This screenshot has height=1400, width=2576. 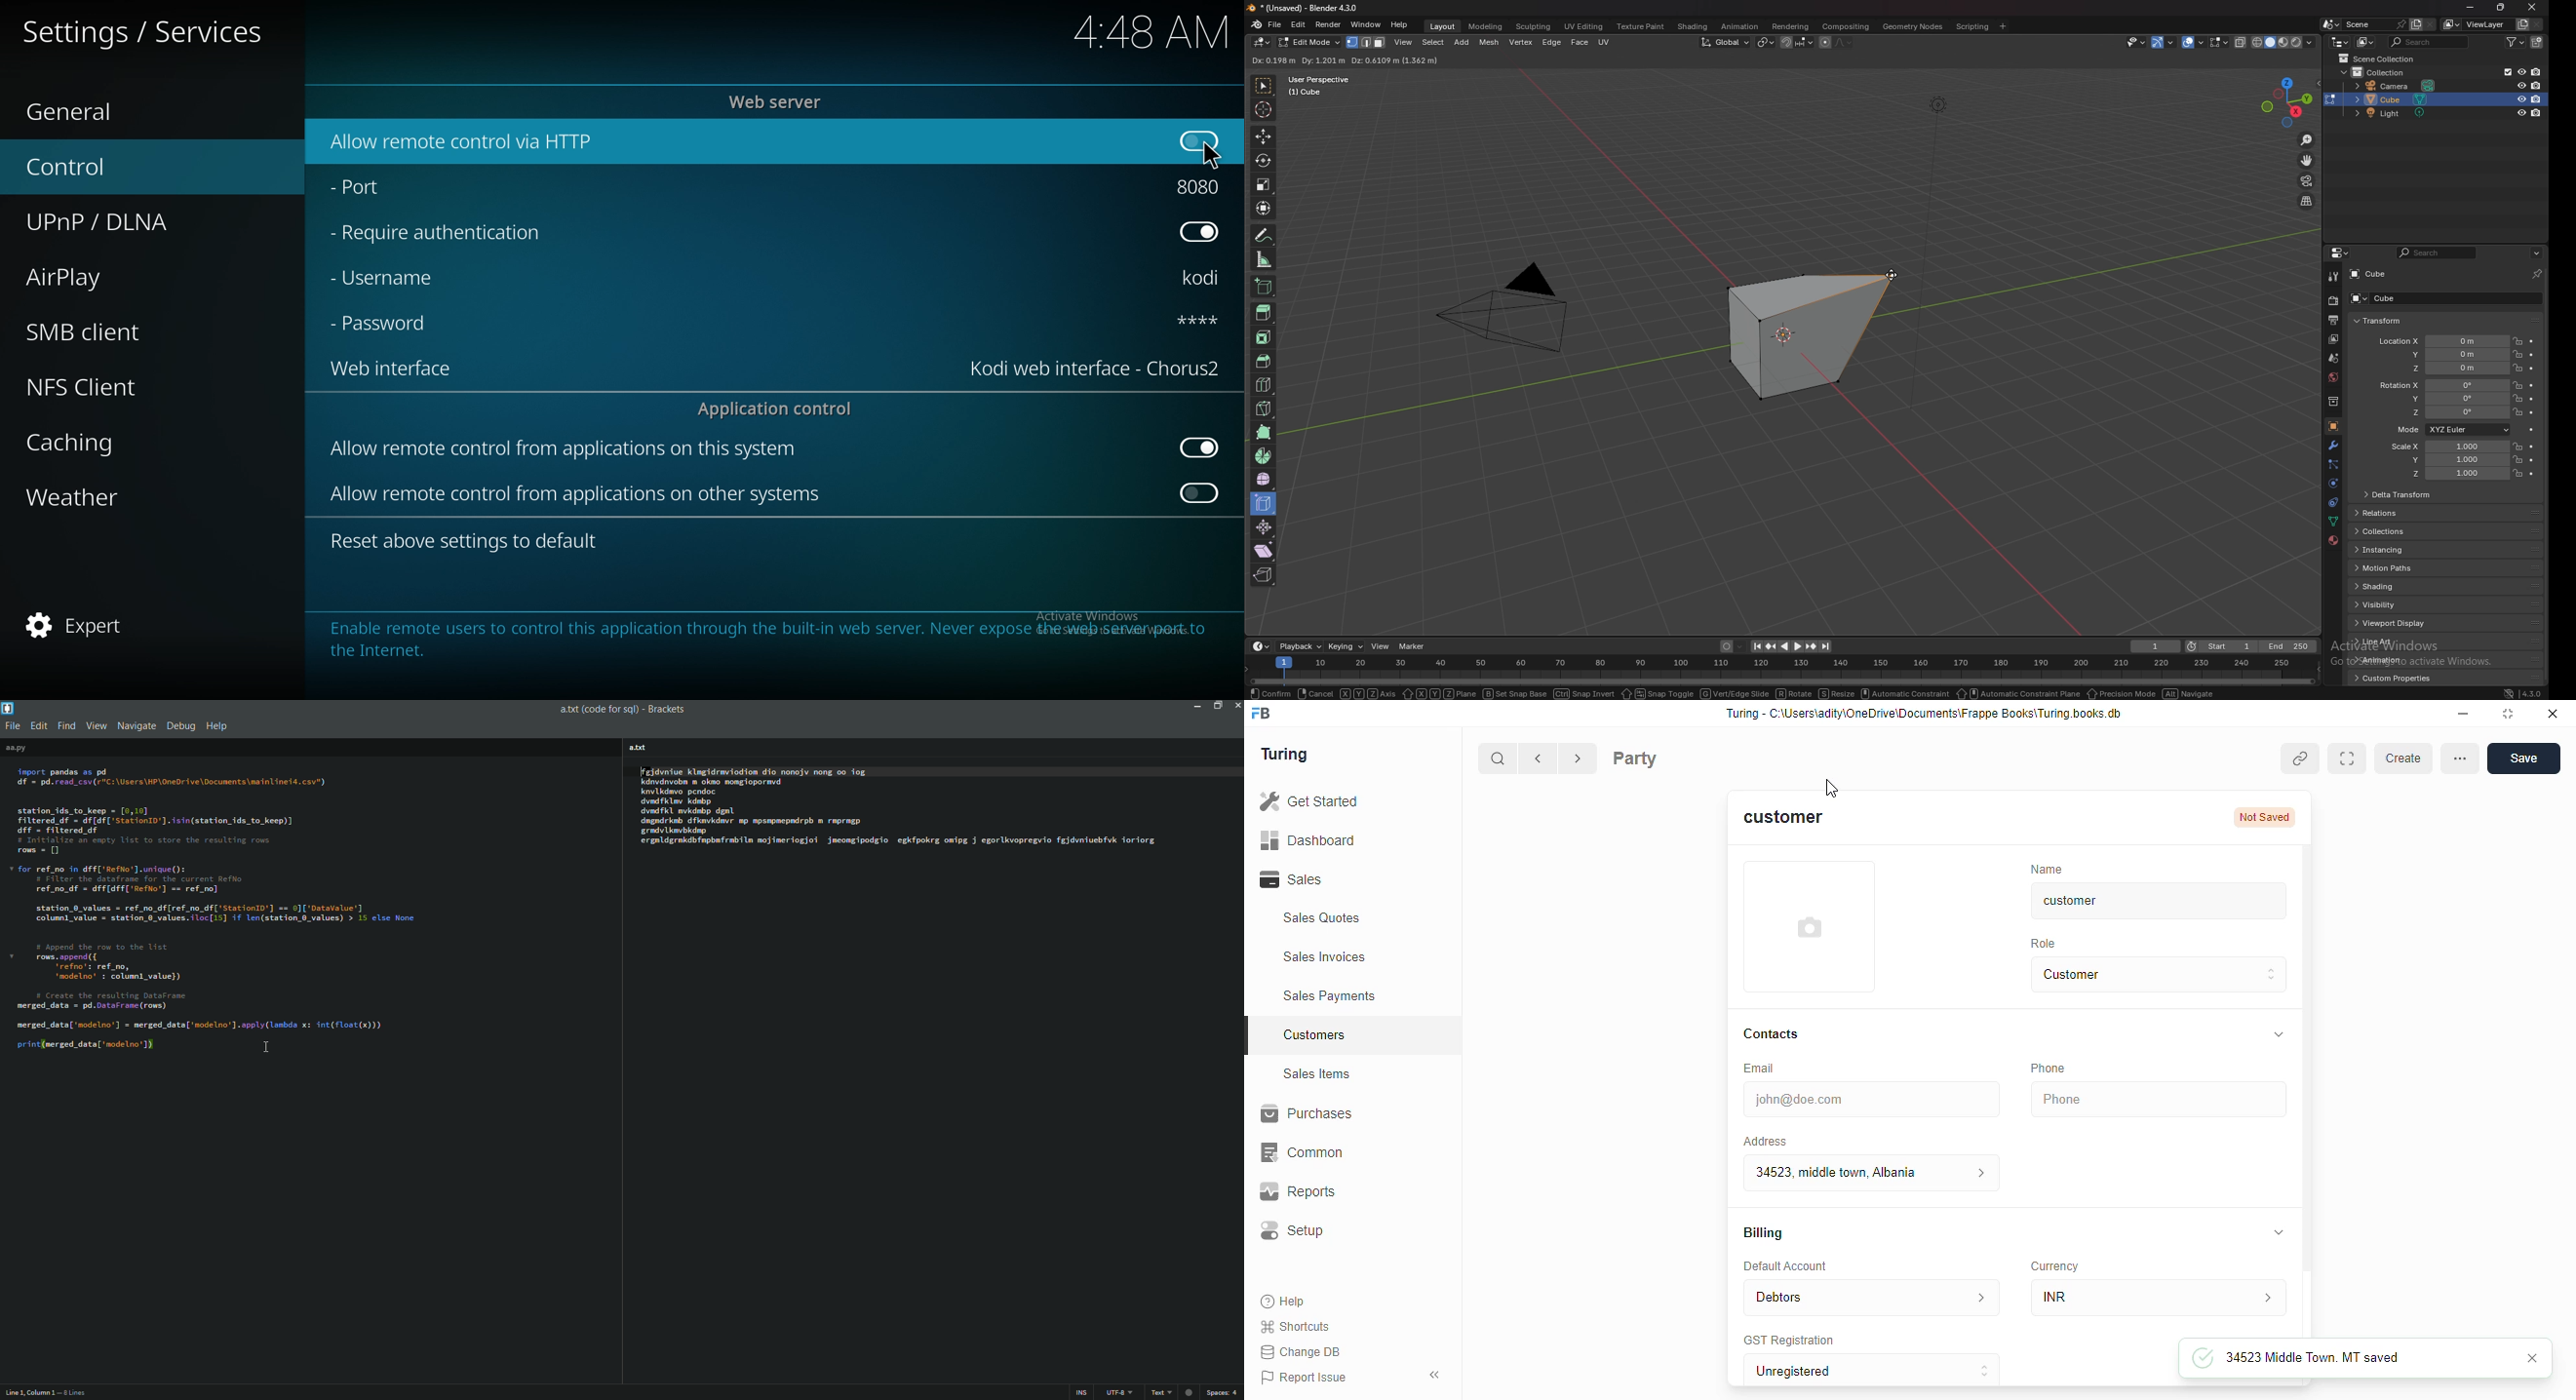 What do you see at coordinates (2429, 41) in the screenshot?
I see `search` at bounding box center [2429, 41].